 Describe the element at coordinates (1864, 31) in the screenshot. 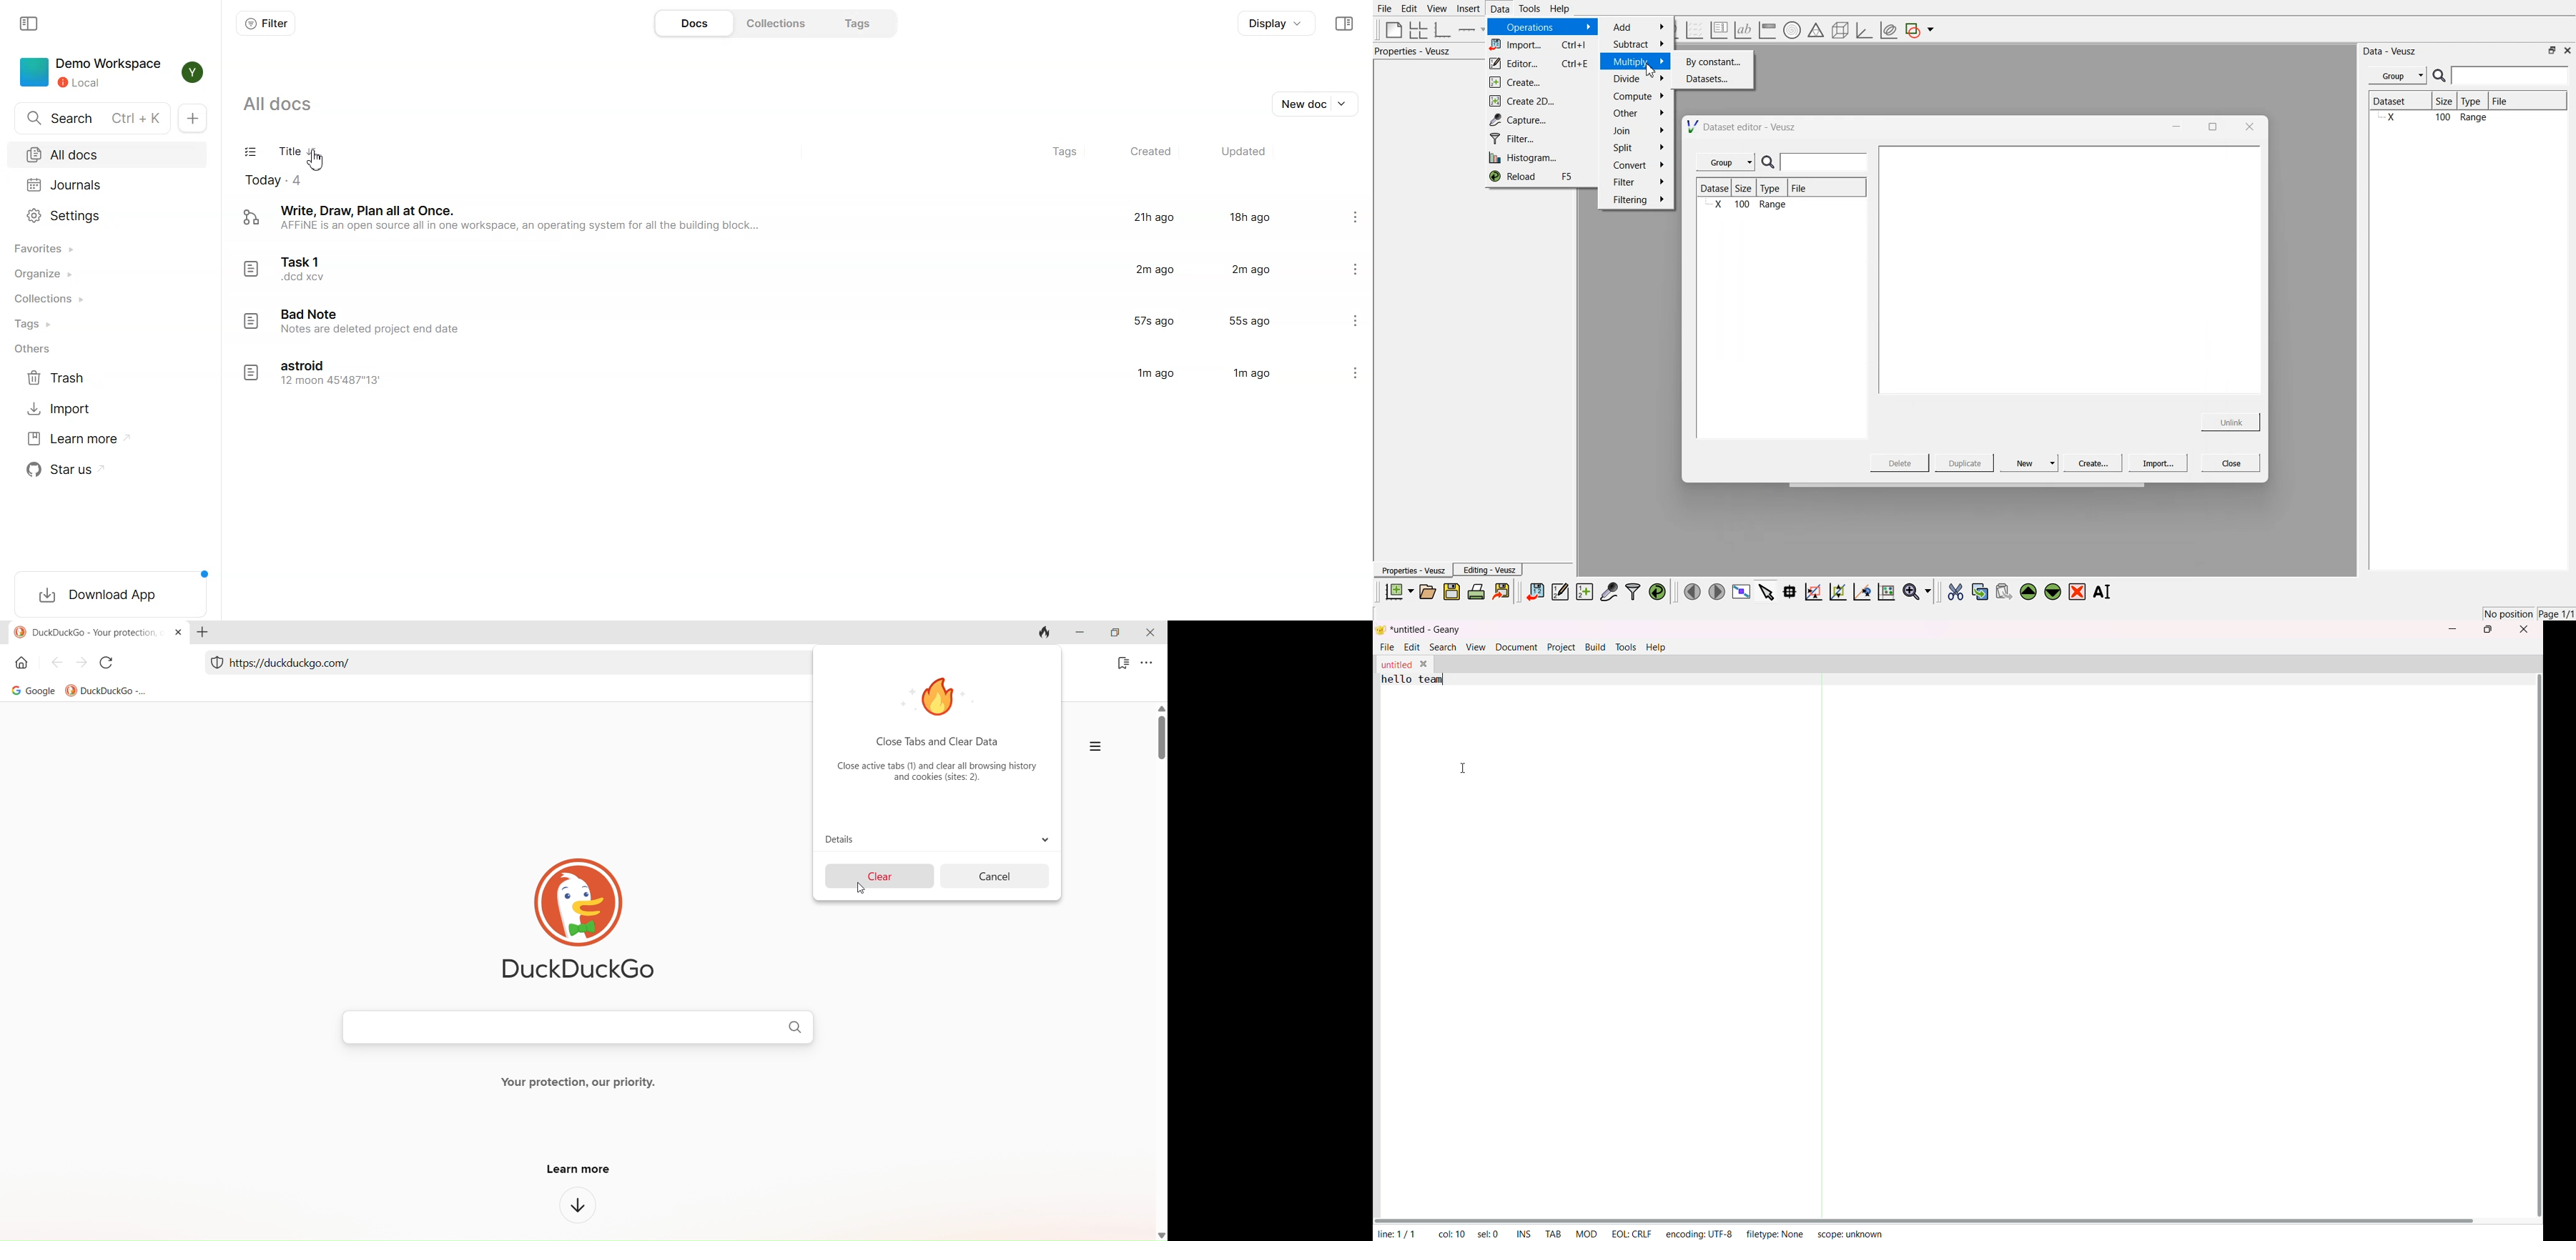

I see `3d graph` at that location.